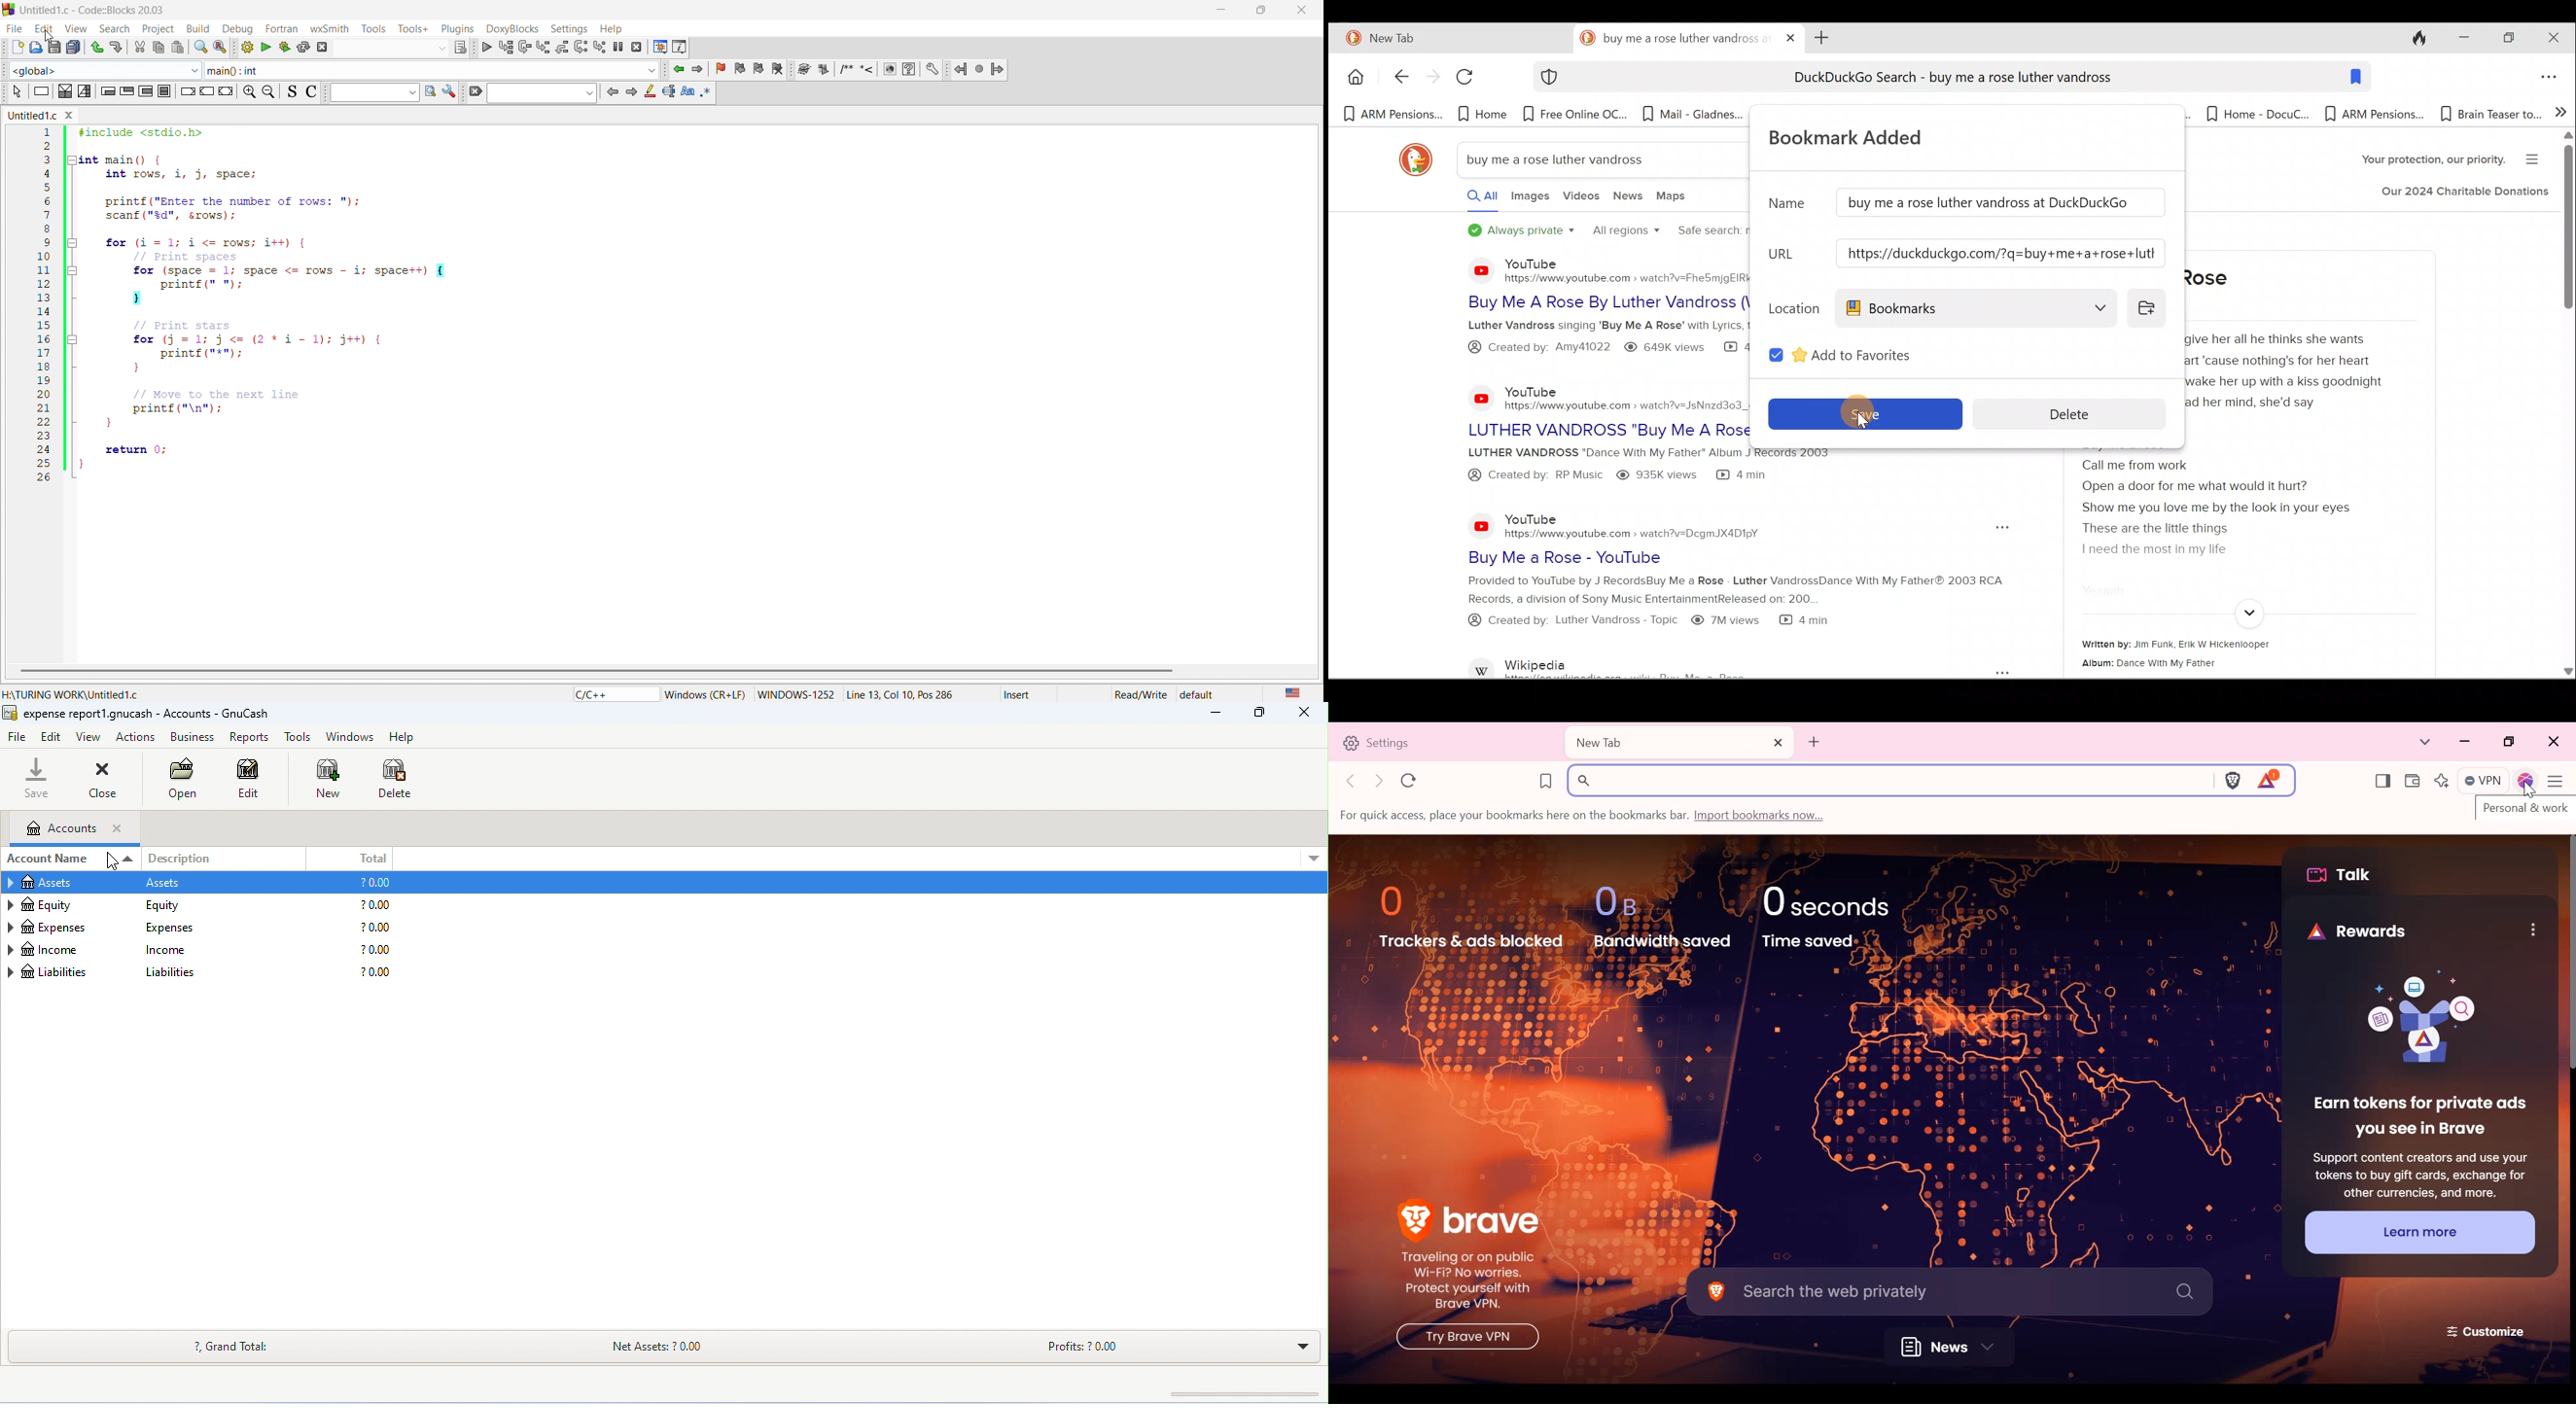 The height and width of the screenshot is (1428, 2576). I want to click on YouTube - https://www.youtube.com » watch?v=JsNnzd303_4, so click(1621, 394).